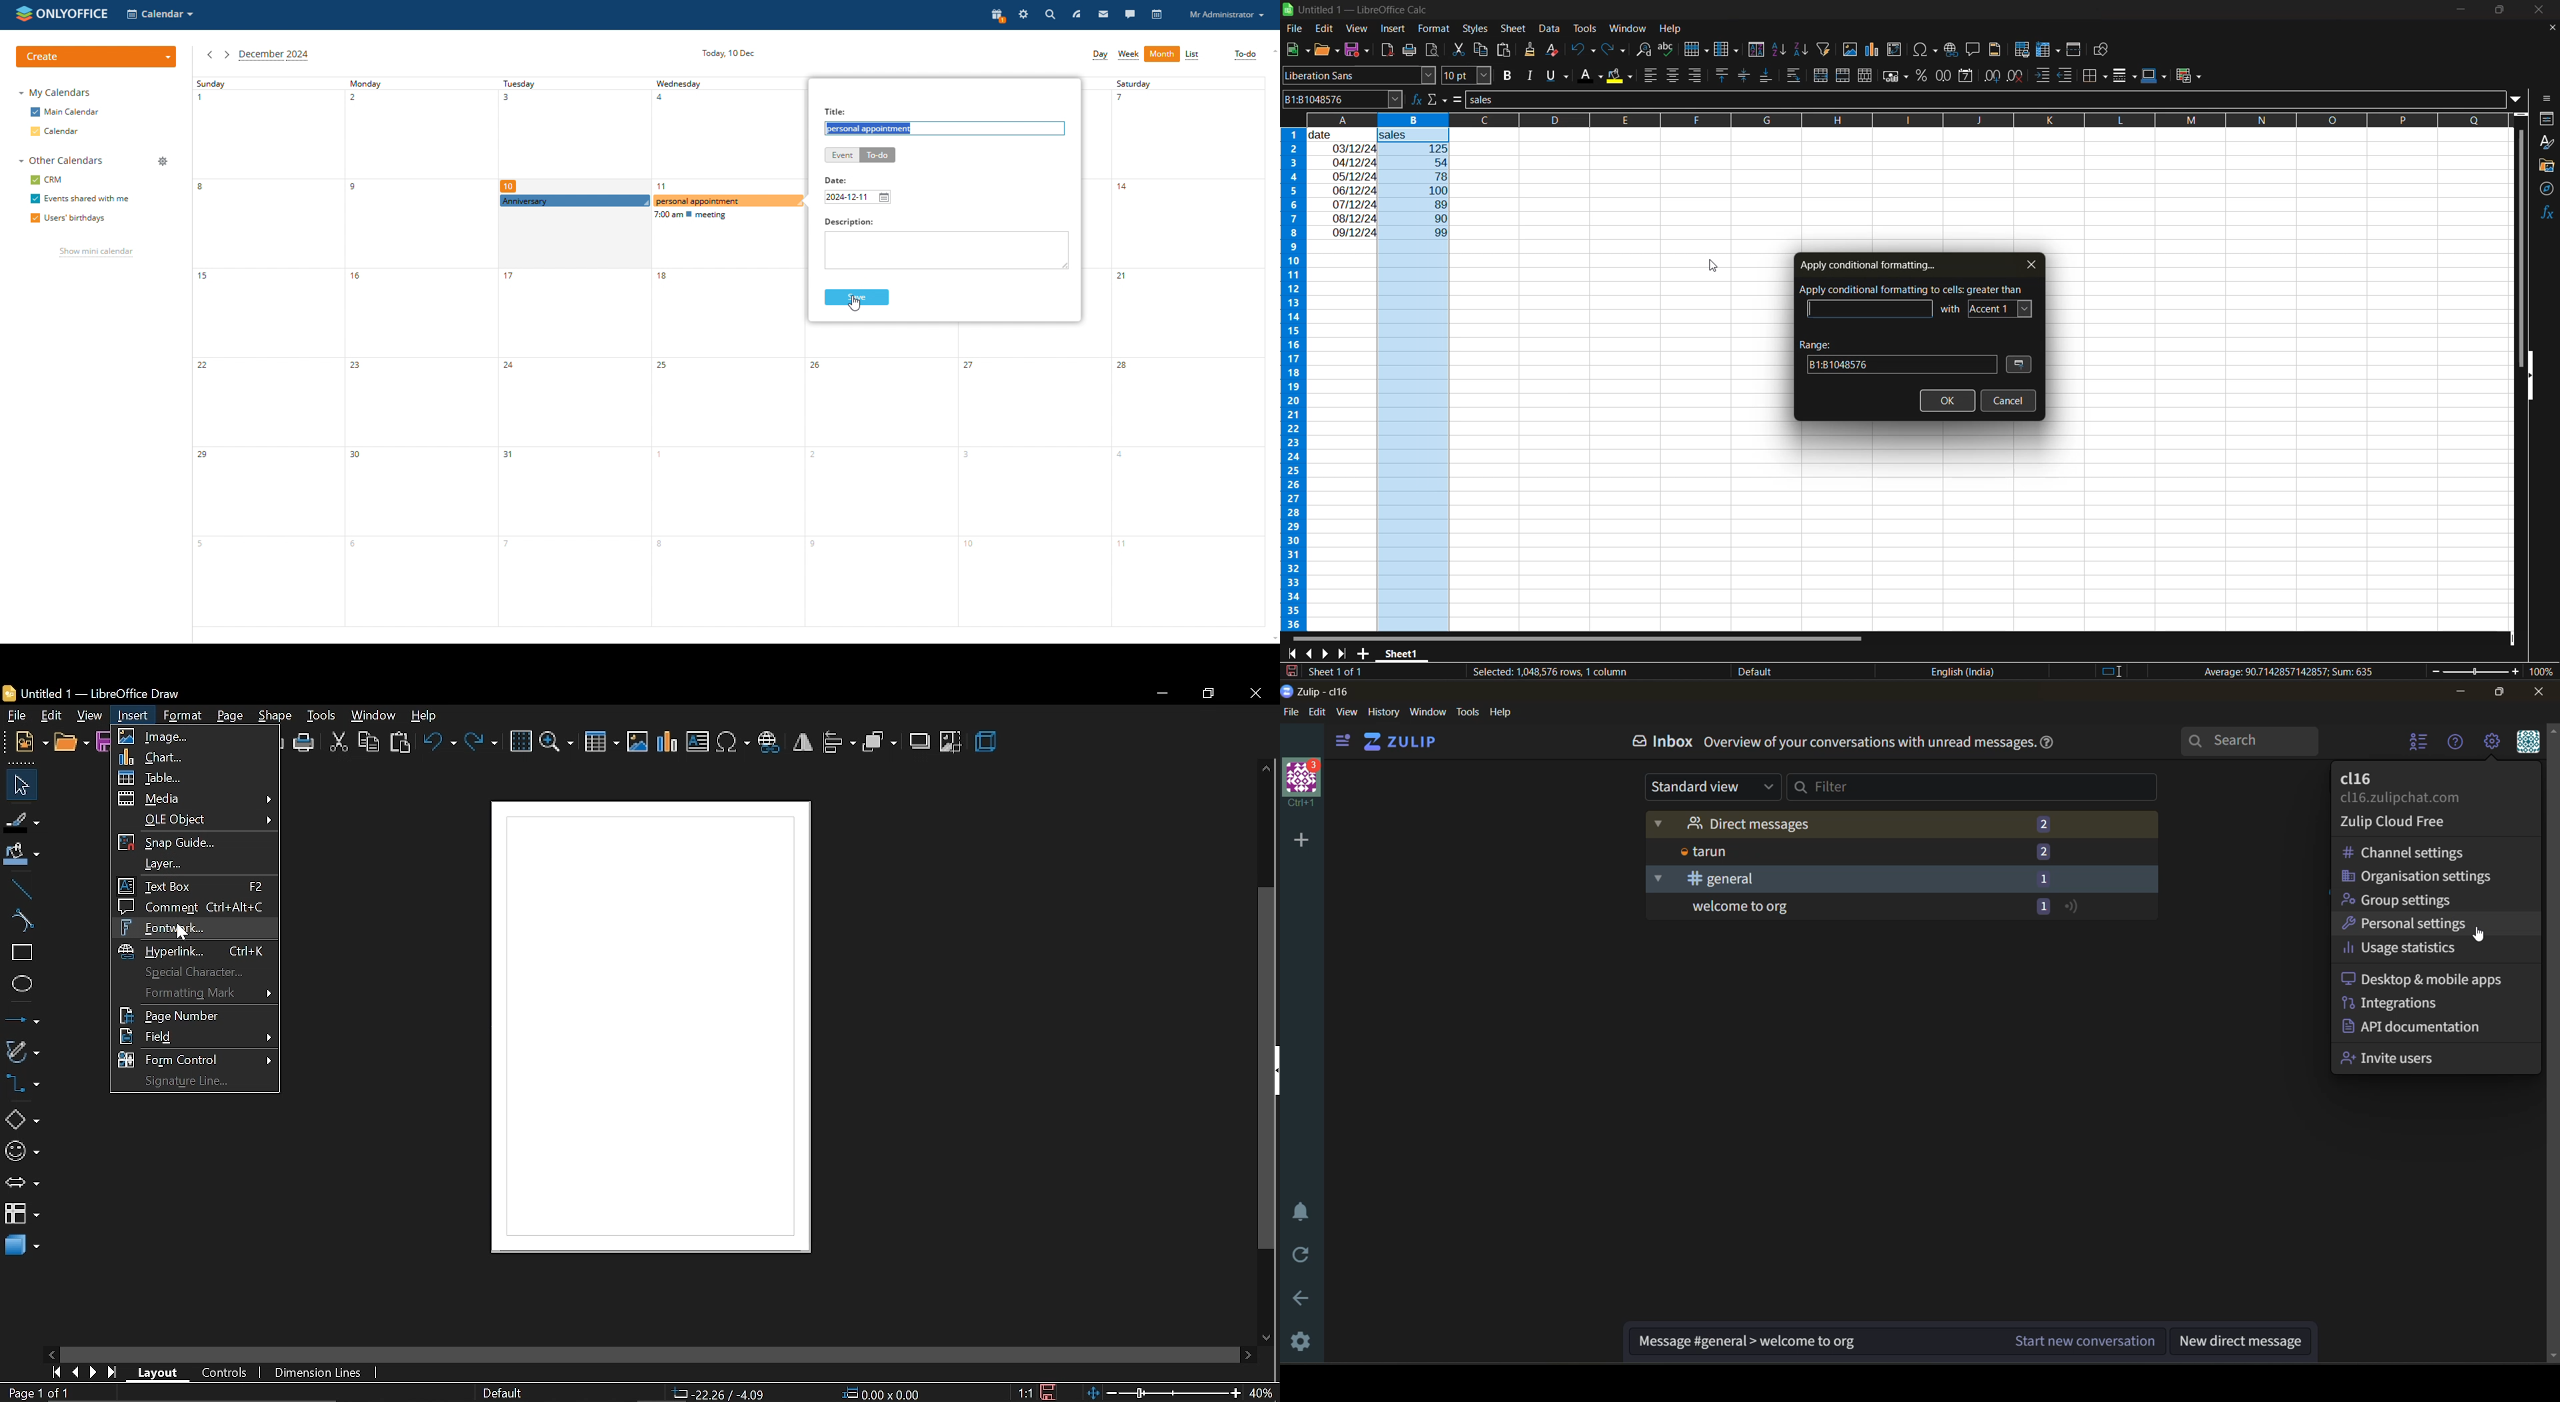 This screenshot has height=1428, width=2576. Describe the element at coordinates (734, 743) in the screenshot. I see `insert symbol` at that location.